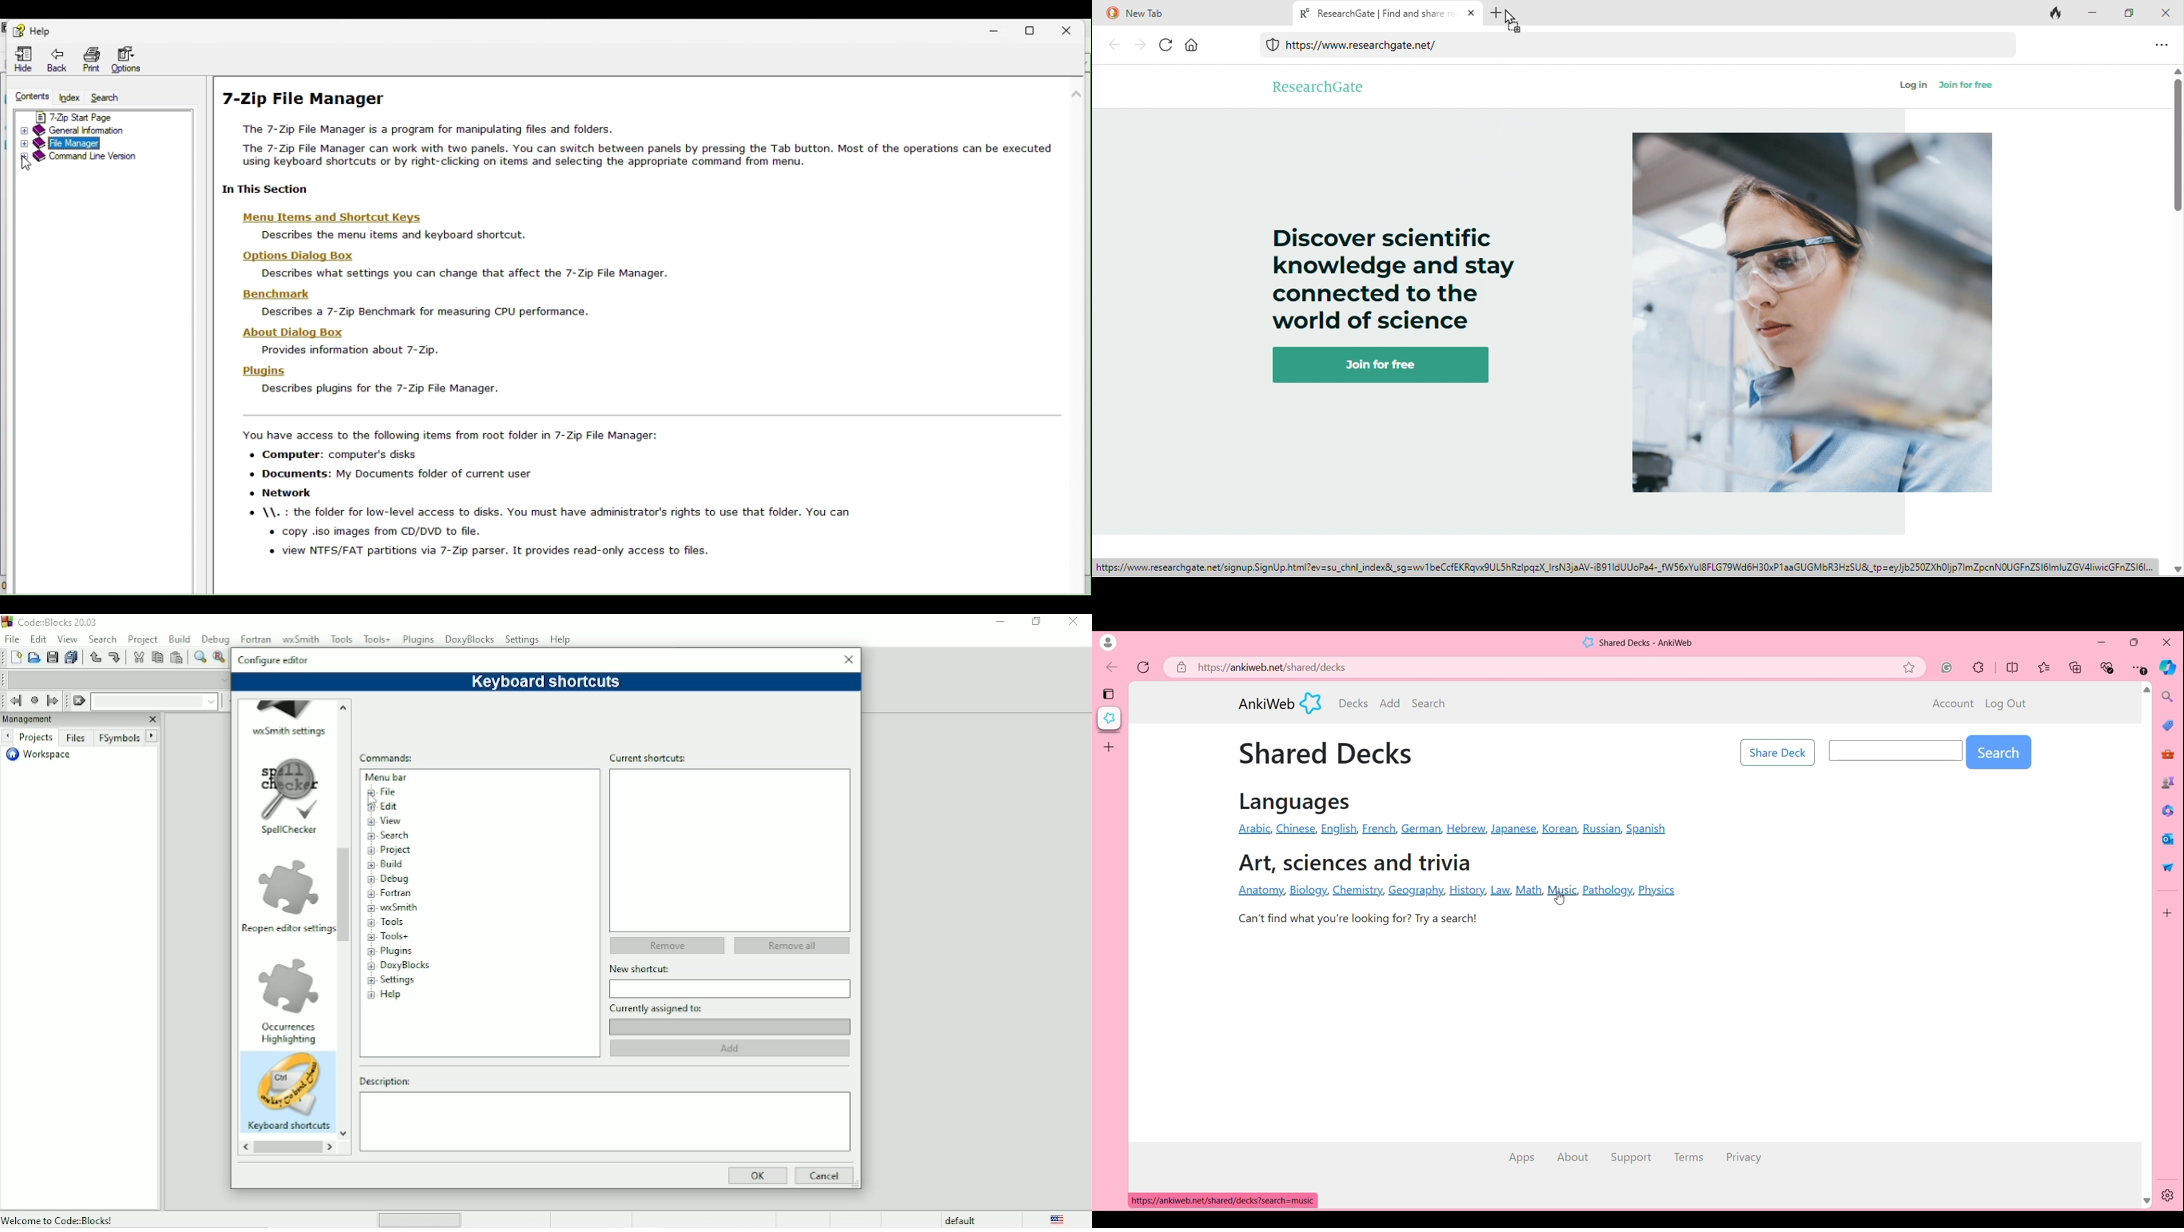 The width and height of the screenshot is (2184, 1232). Describe the element at coordinates (289, 787) in the screenshot. I see `image` at that location.